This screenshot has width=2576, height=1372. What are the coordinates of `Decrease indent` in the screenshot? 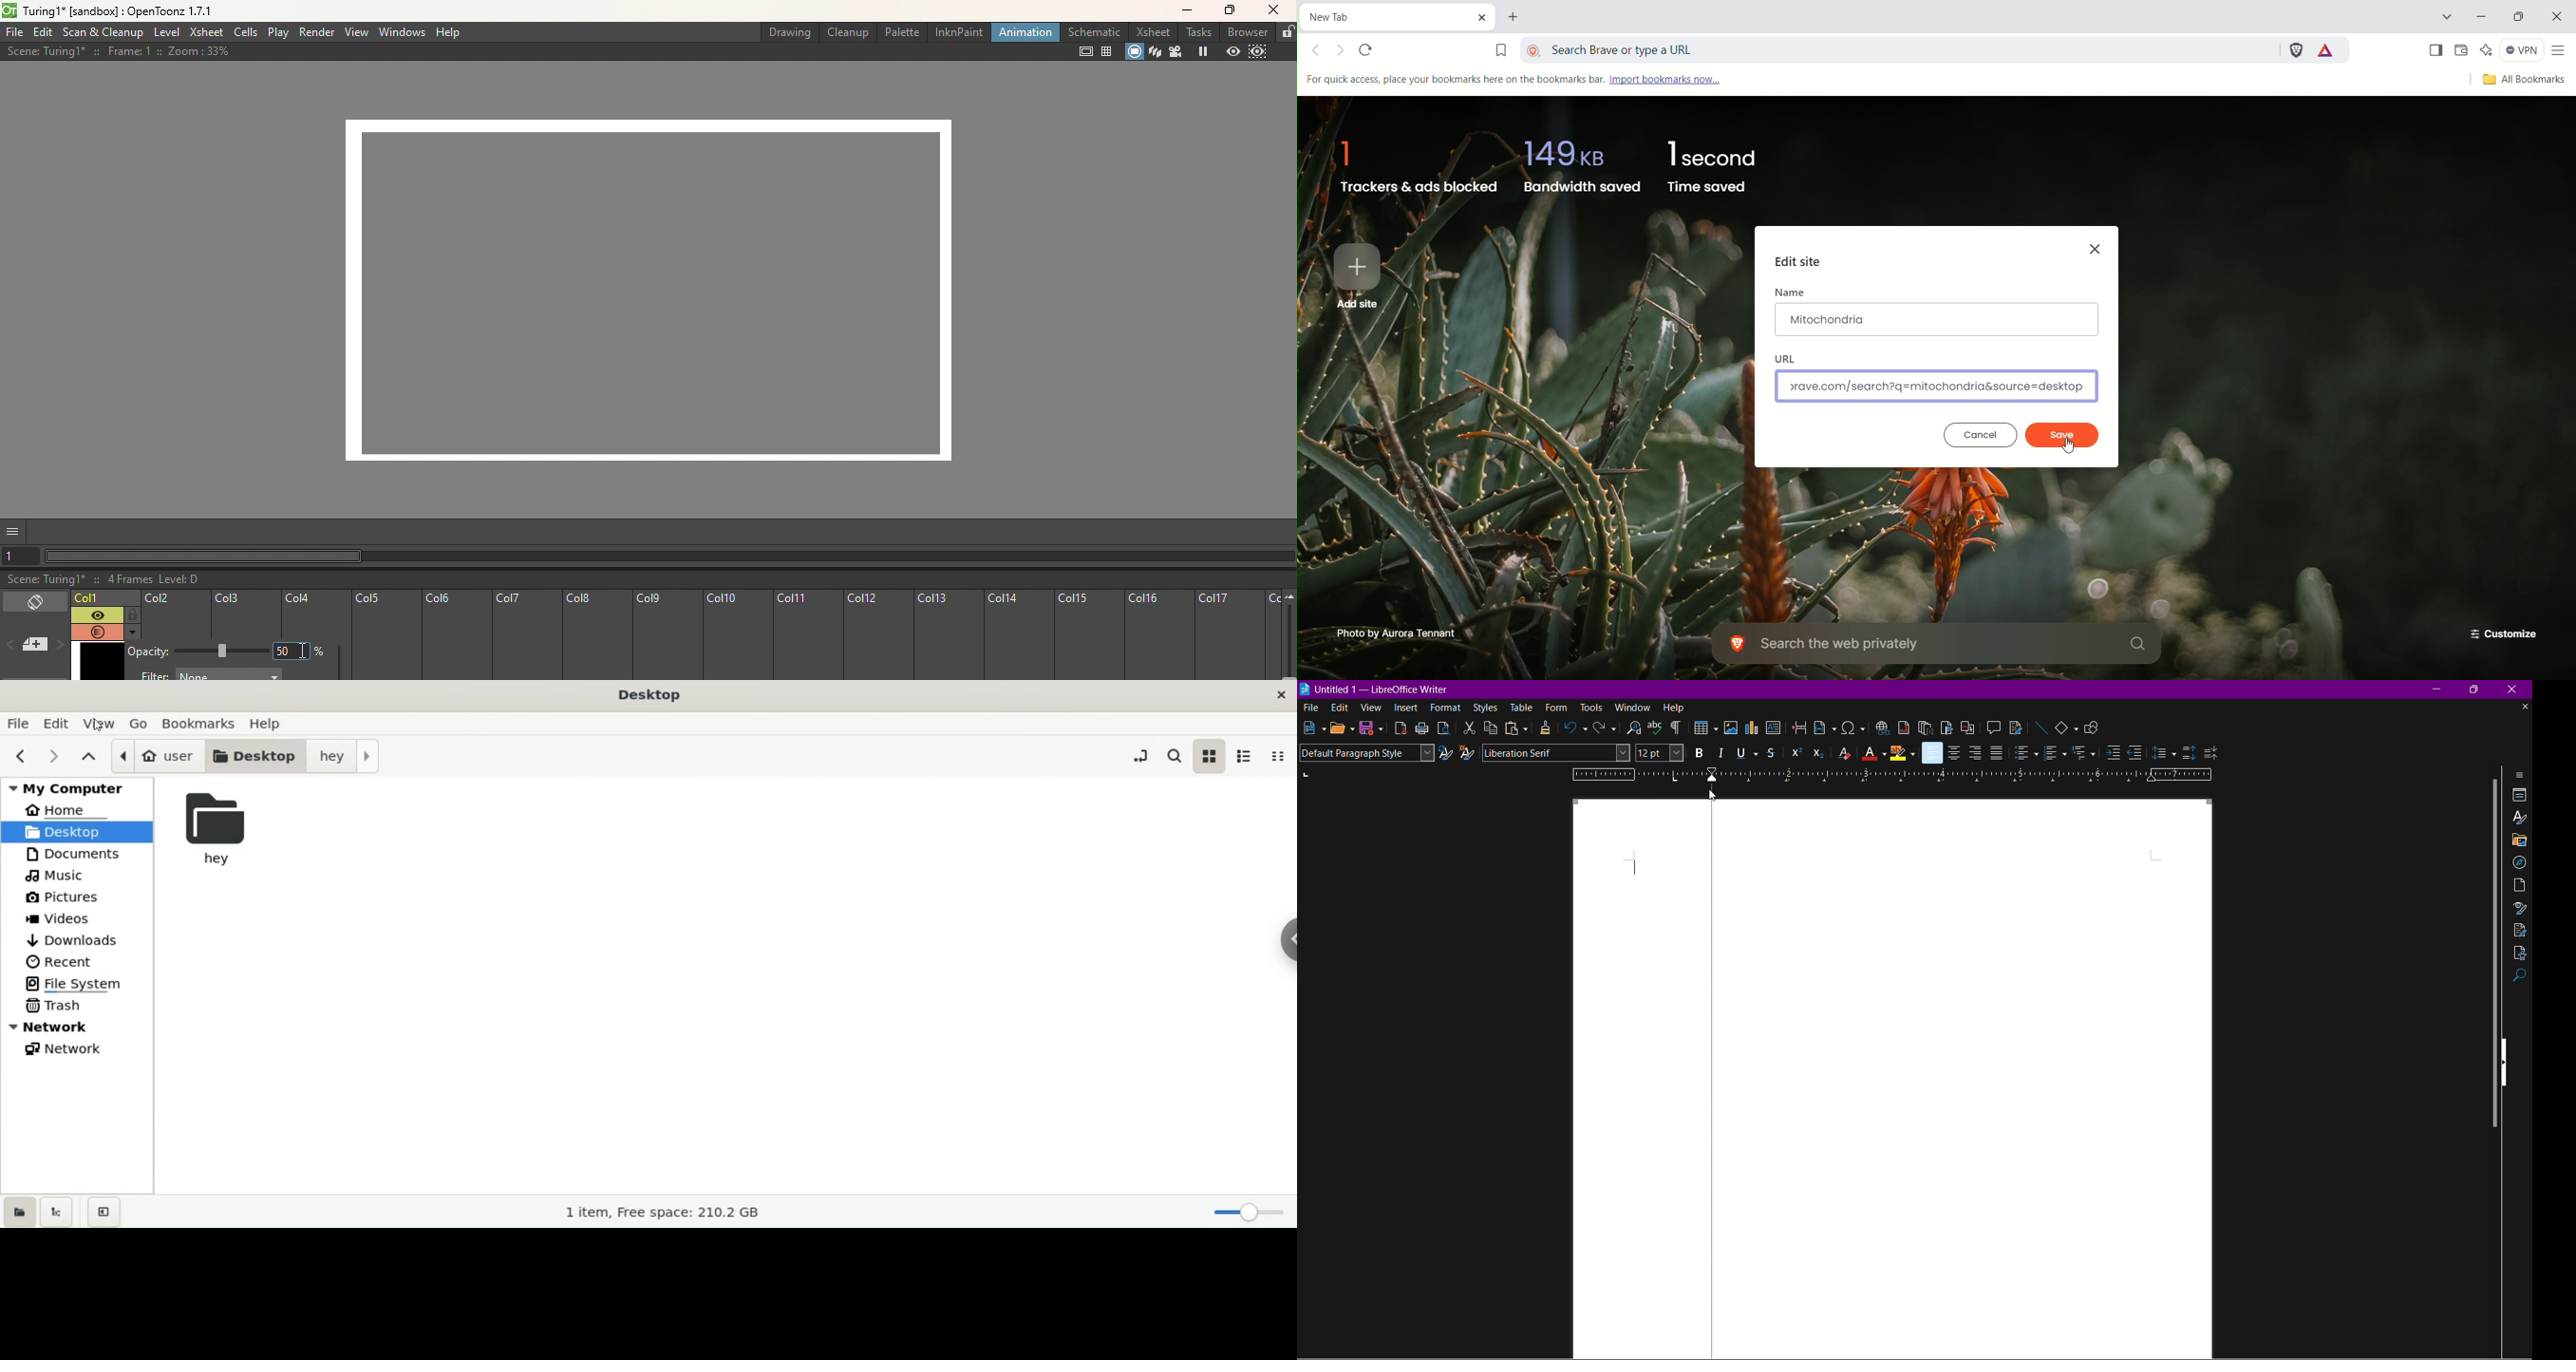 It's located at (2137, 753).